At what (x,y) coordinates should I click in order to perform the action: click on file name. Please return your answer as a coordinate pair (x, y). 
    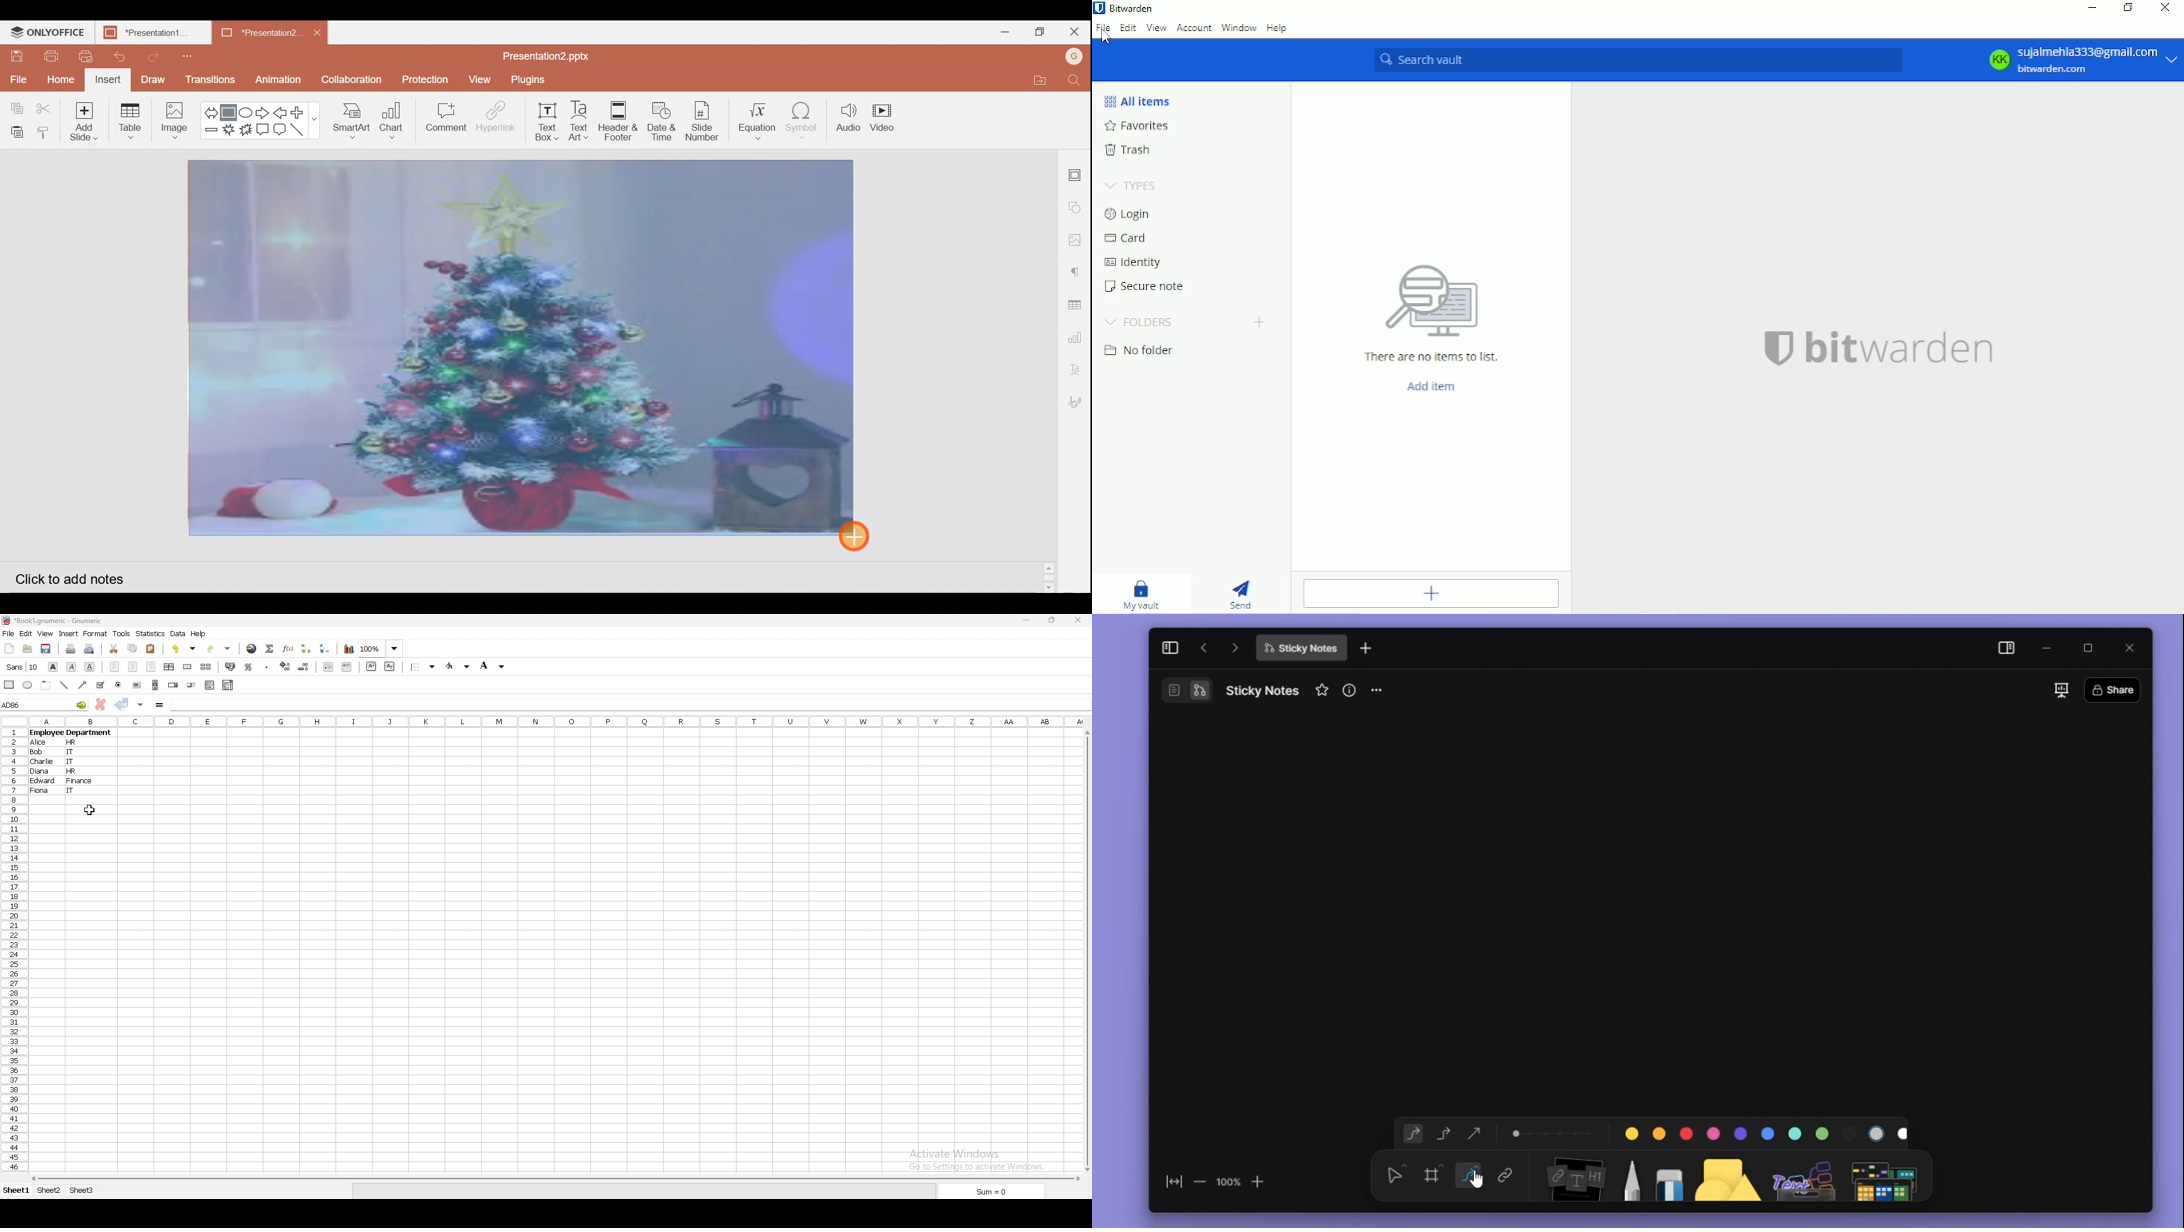
    Looking at the image, I should click on (53, 621).